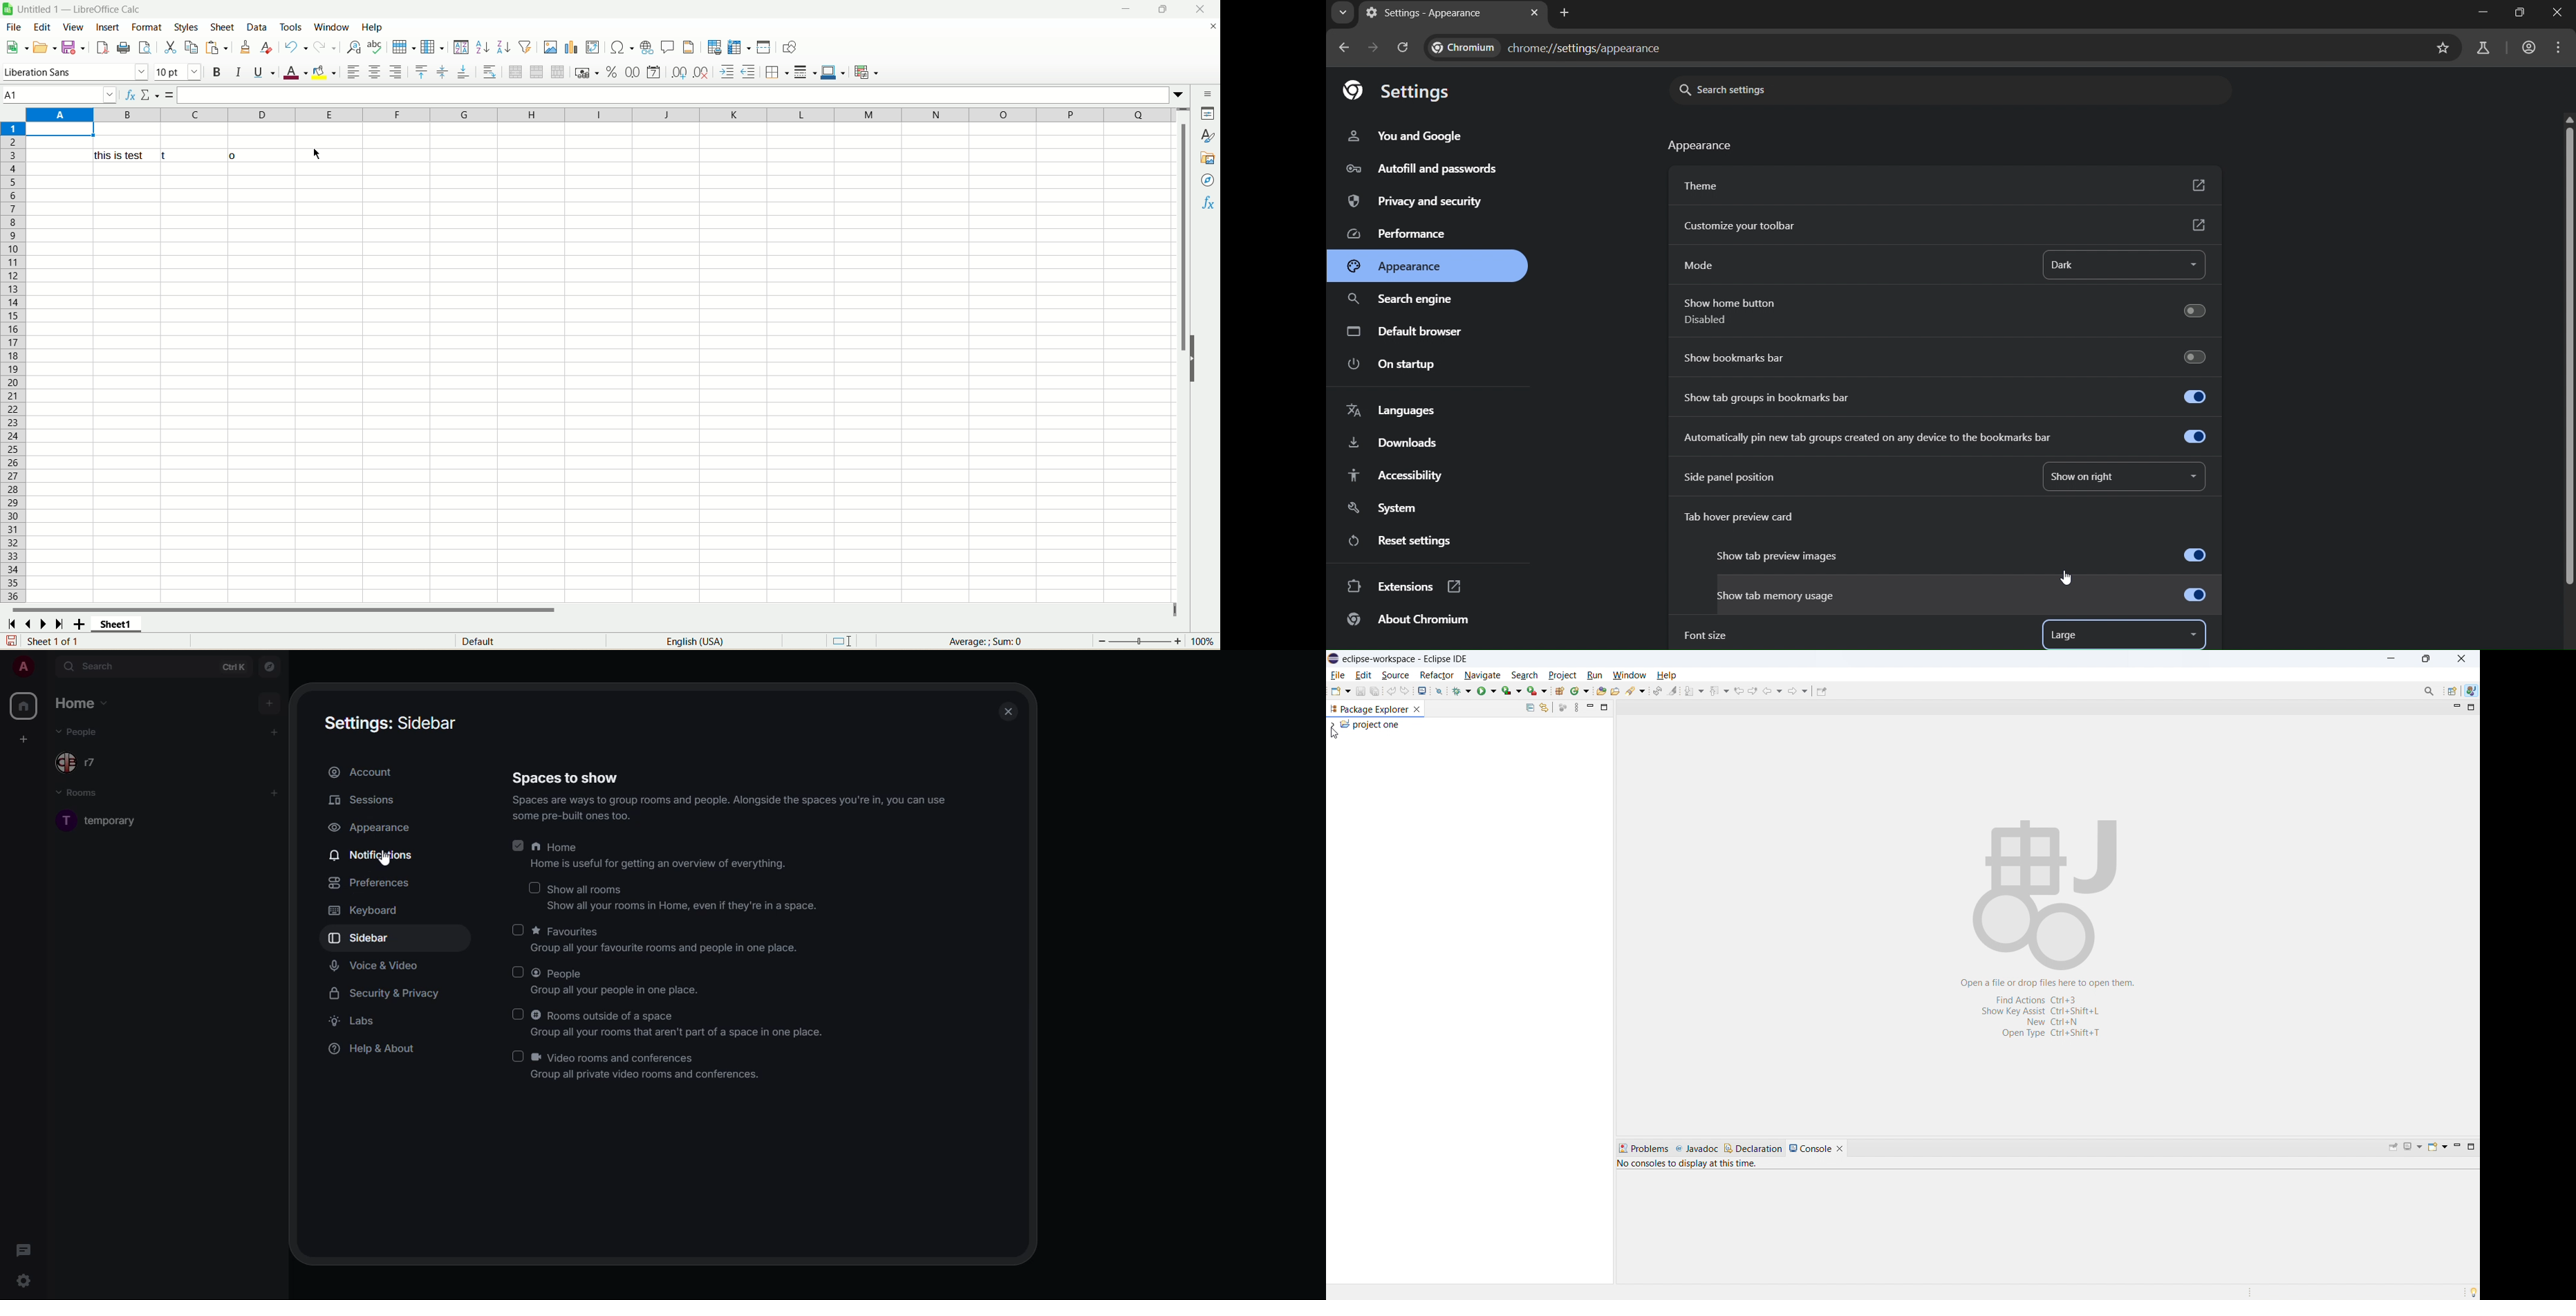 The width and height of the screenshot is (2576, 1316). Describe the element at coordinates (1342, 12) in the screenshot. I see `search tabs` at that location.